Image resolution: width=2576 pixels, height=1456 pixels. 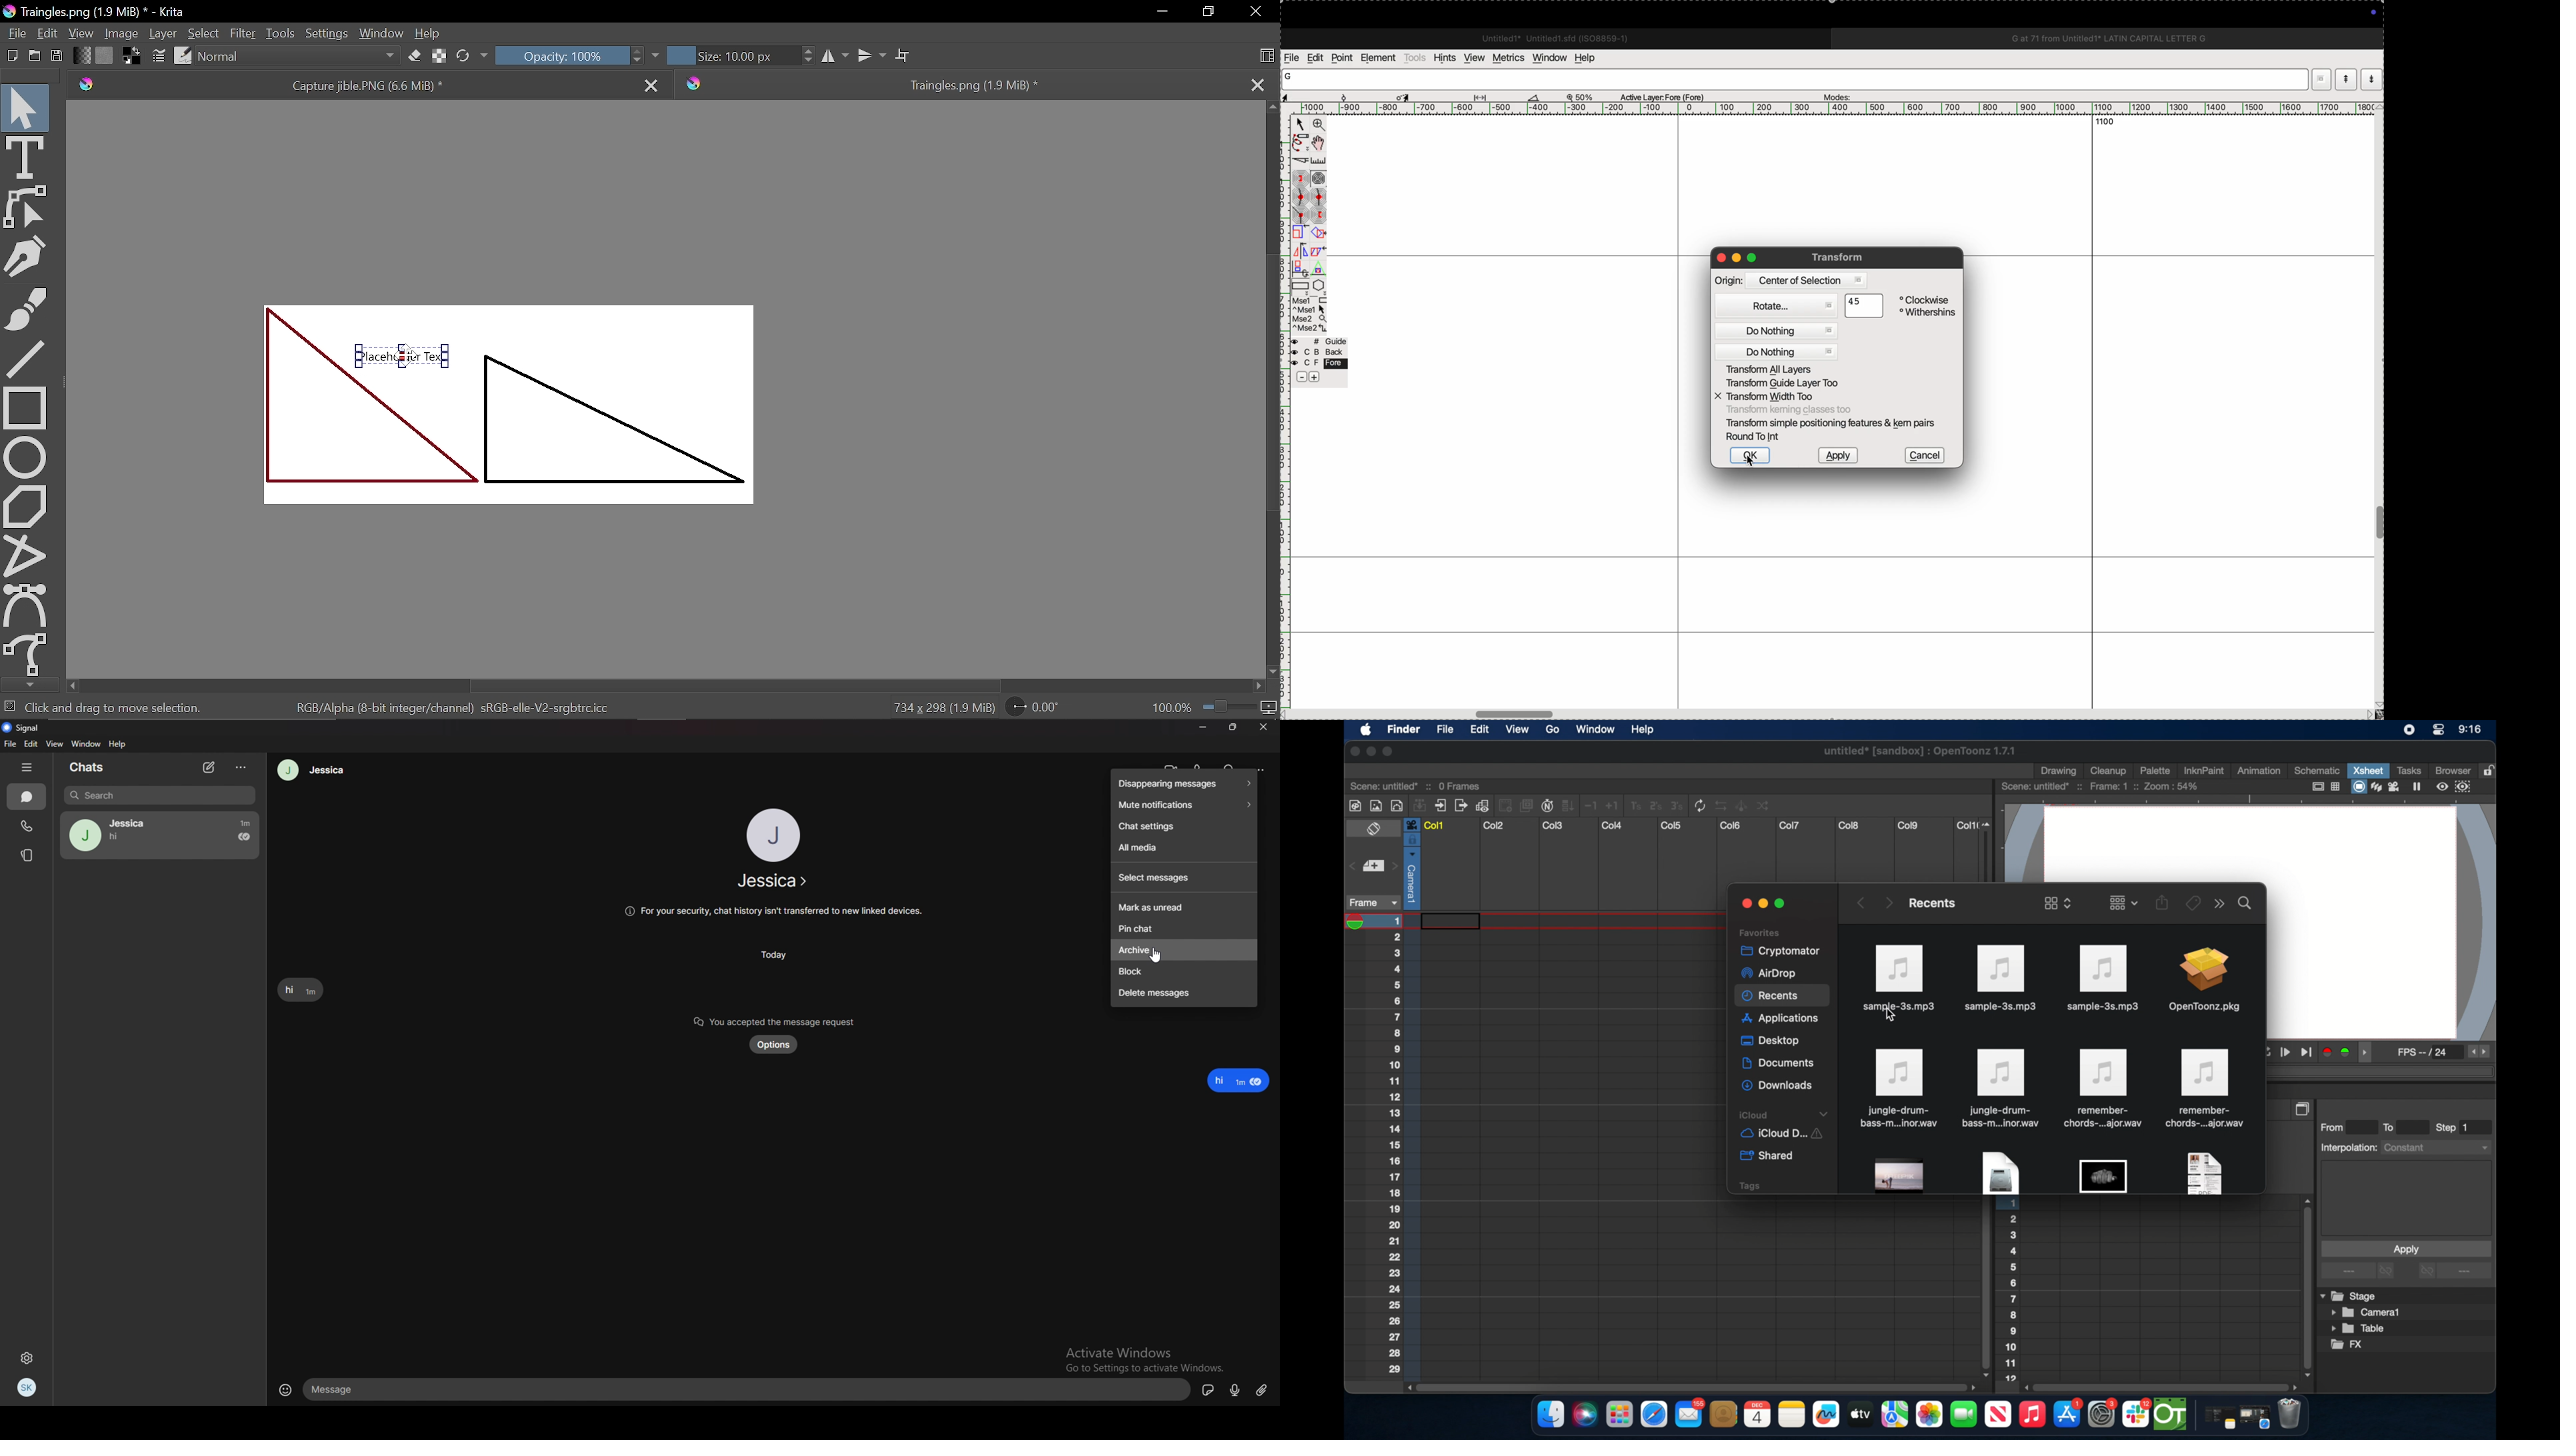 I want to click on contacts, so click(x=1724, y=1414).